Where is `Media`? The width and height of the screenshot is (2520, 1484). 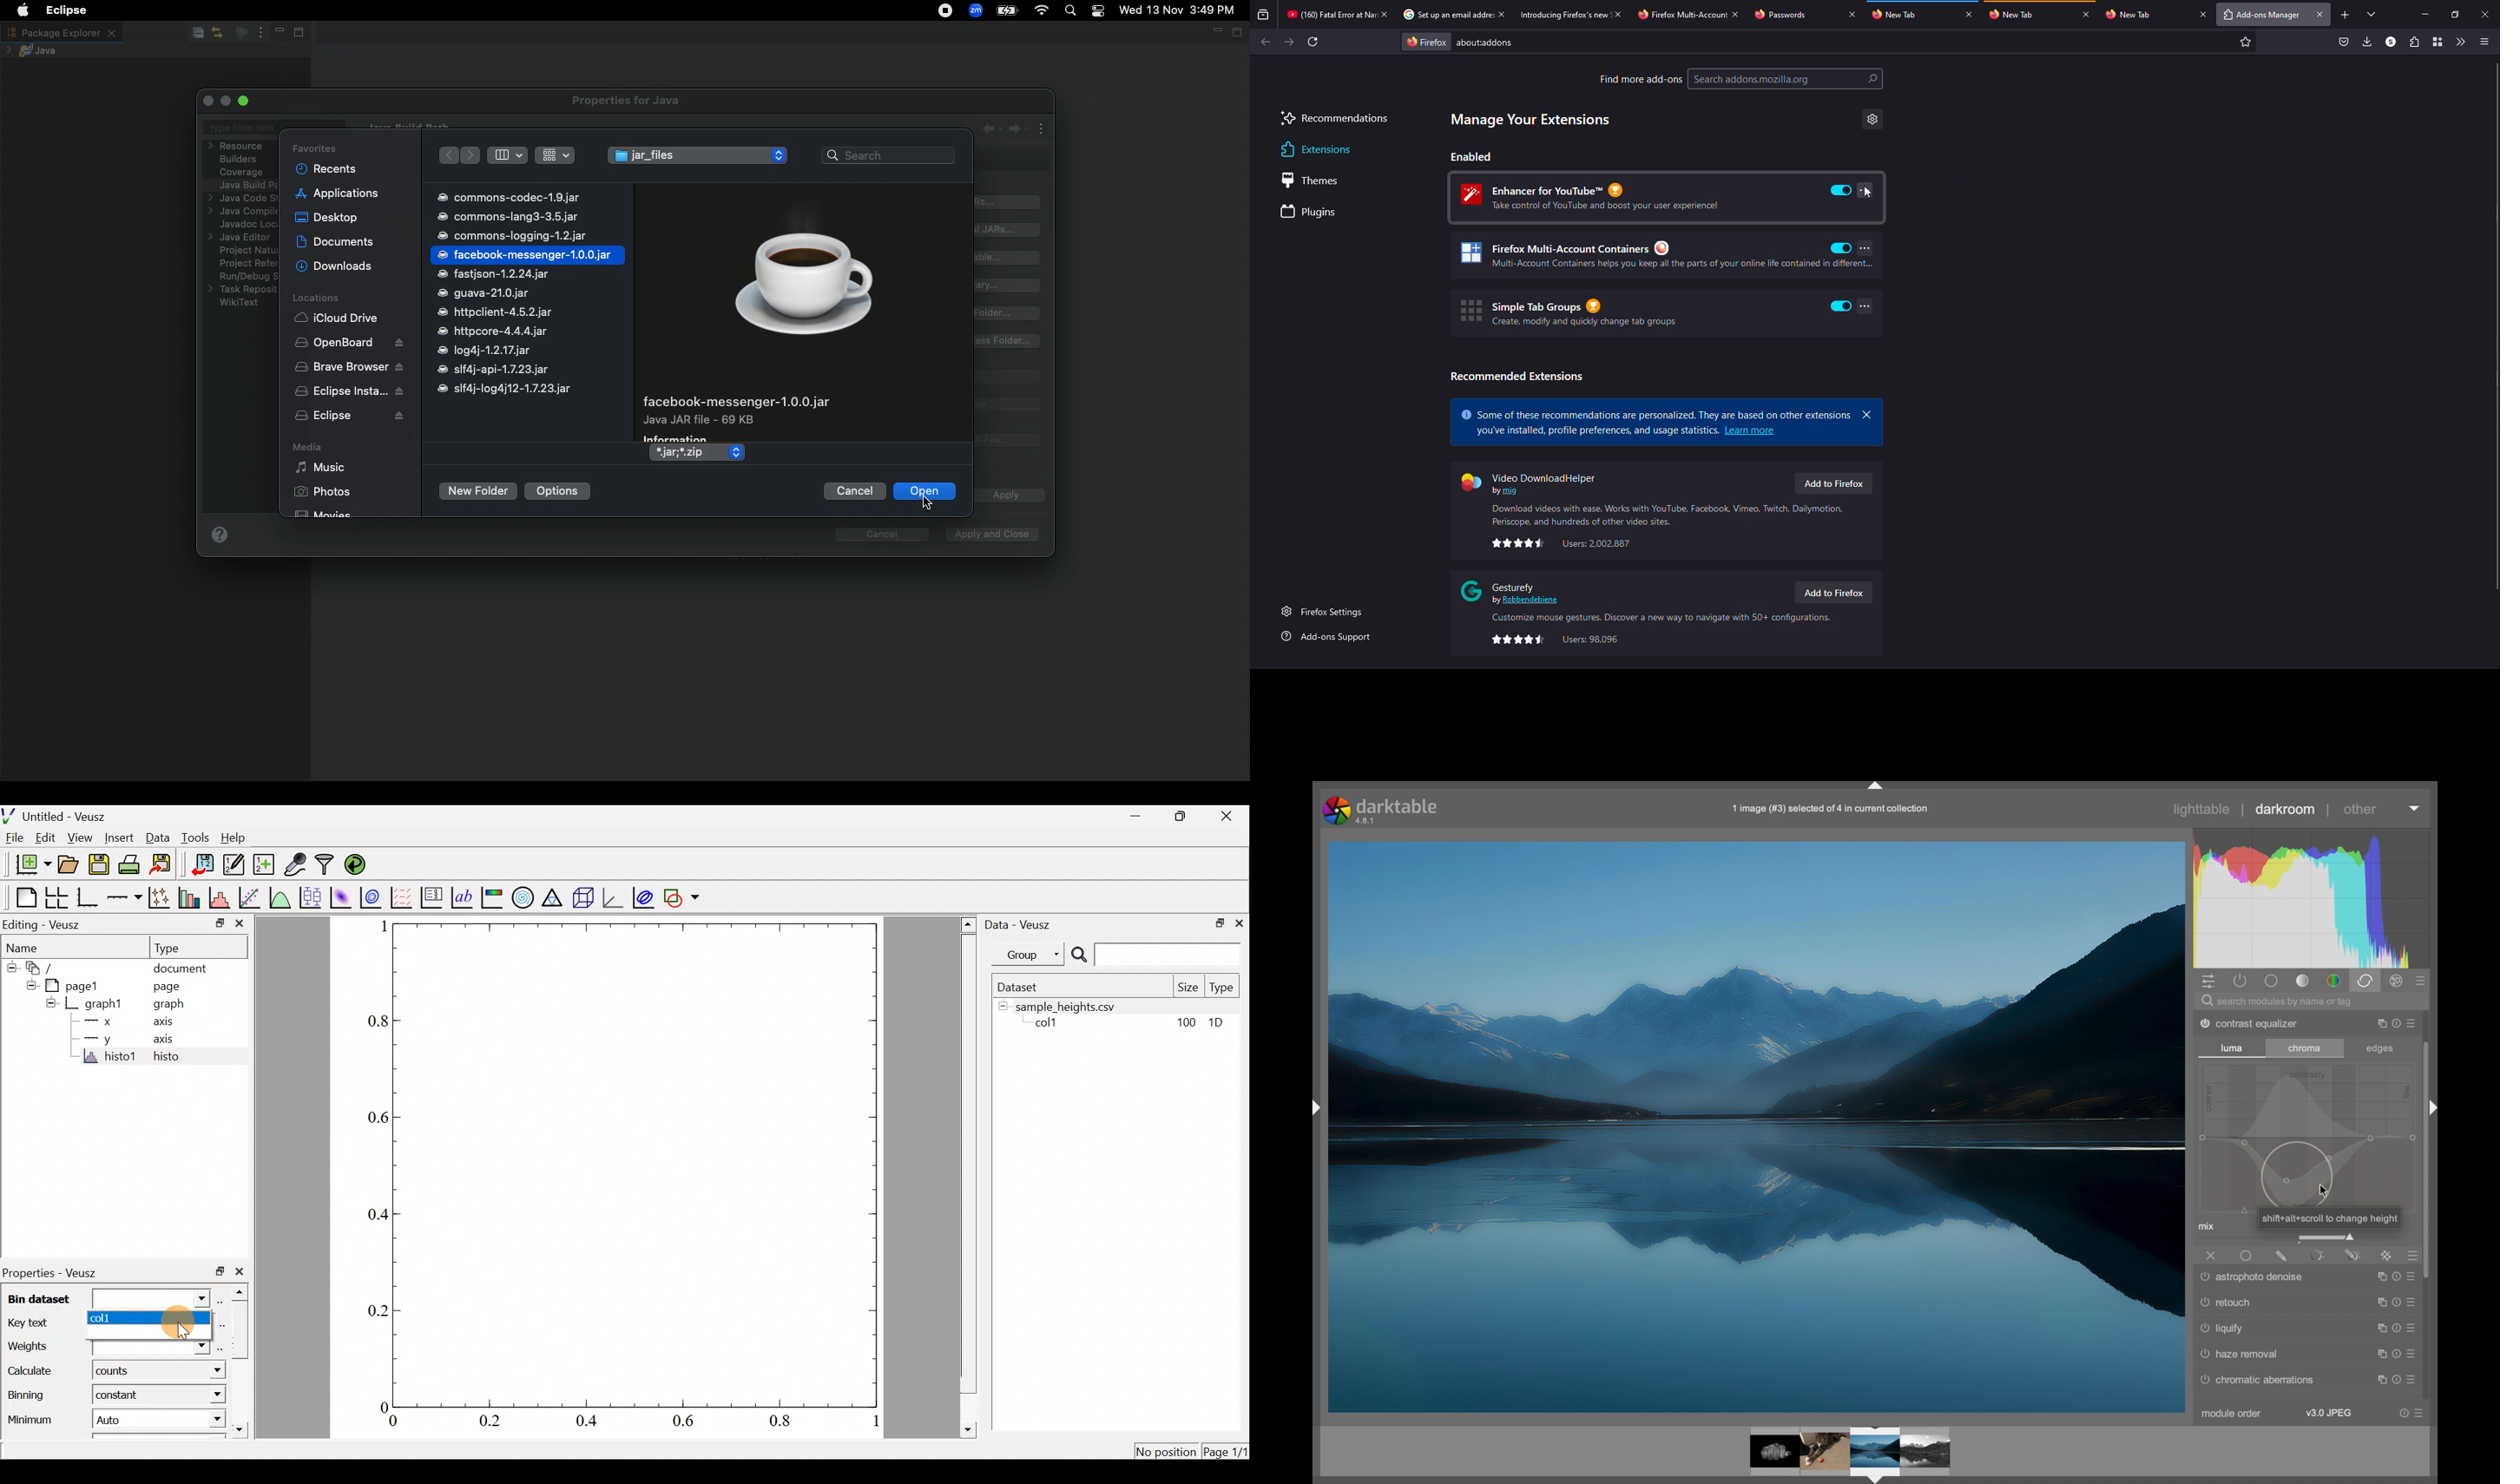 Media is located at coordinates (306, 449).